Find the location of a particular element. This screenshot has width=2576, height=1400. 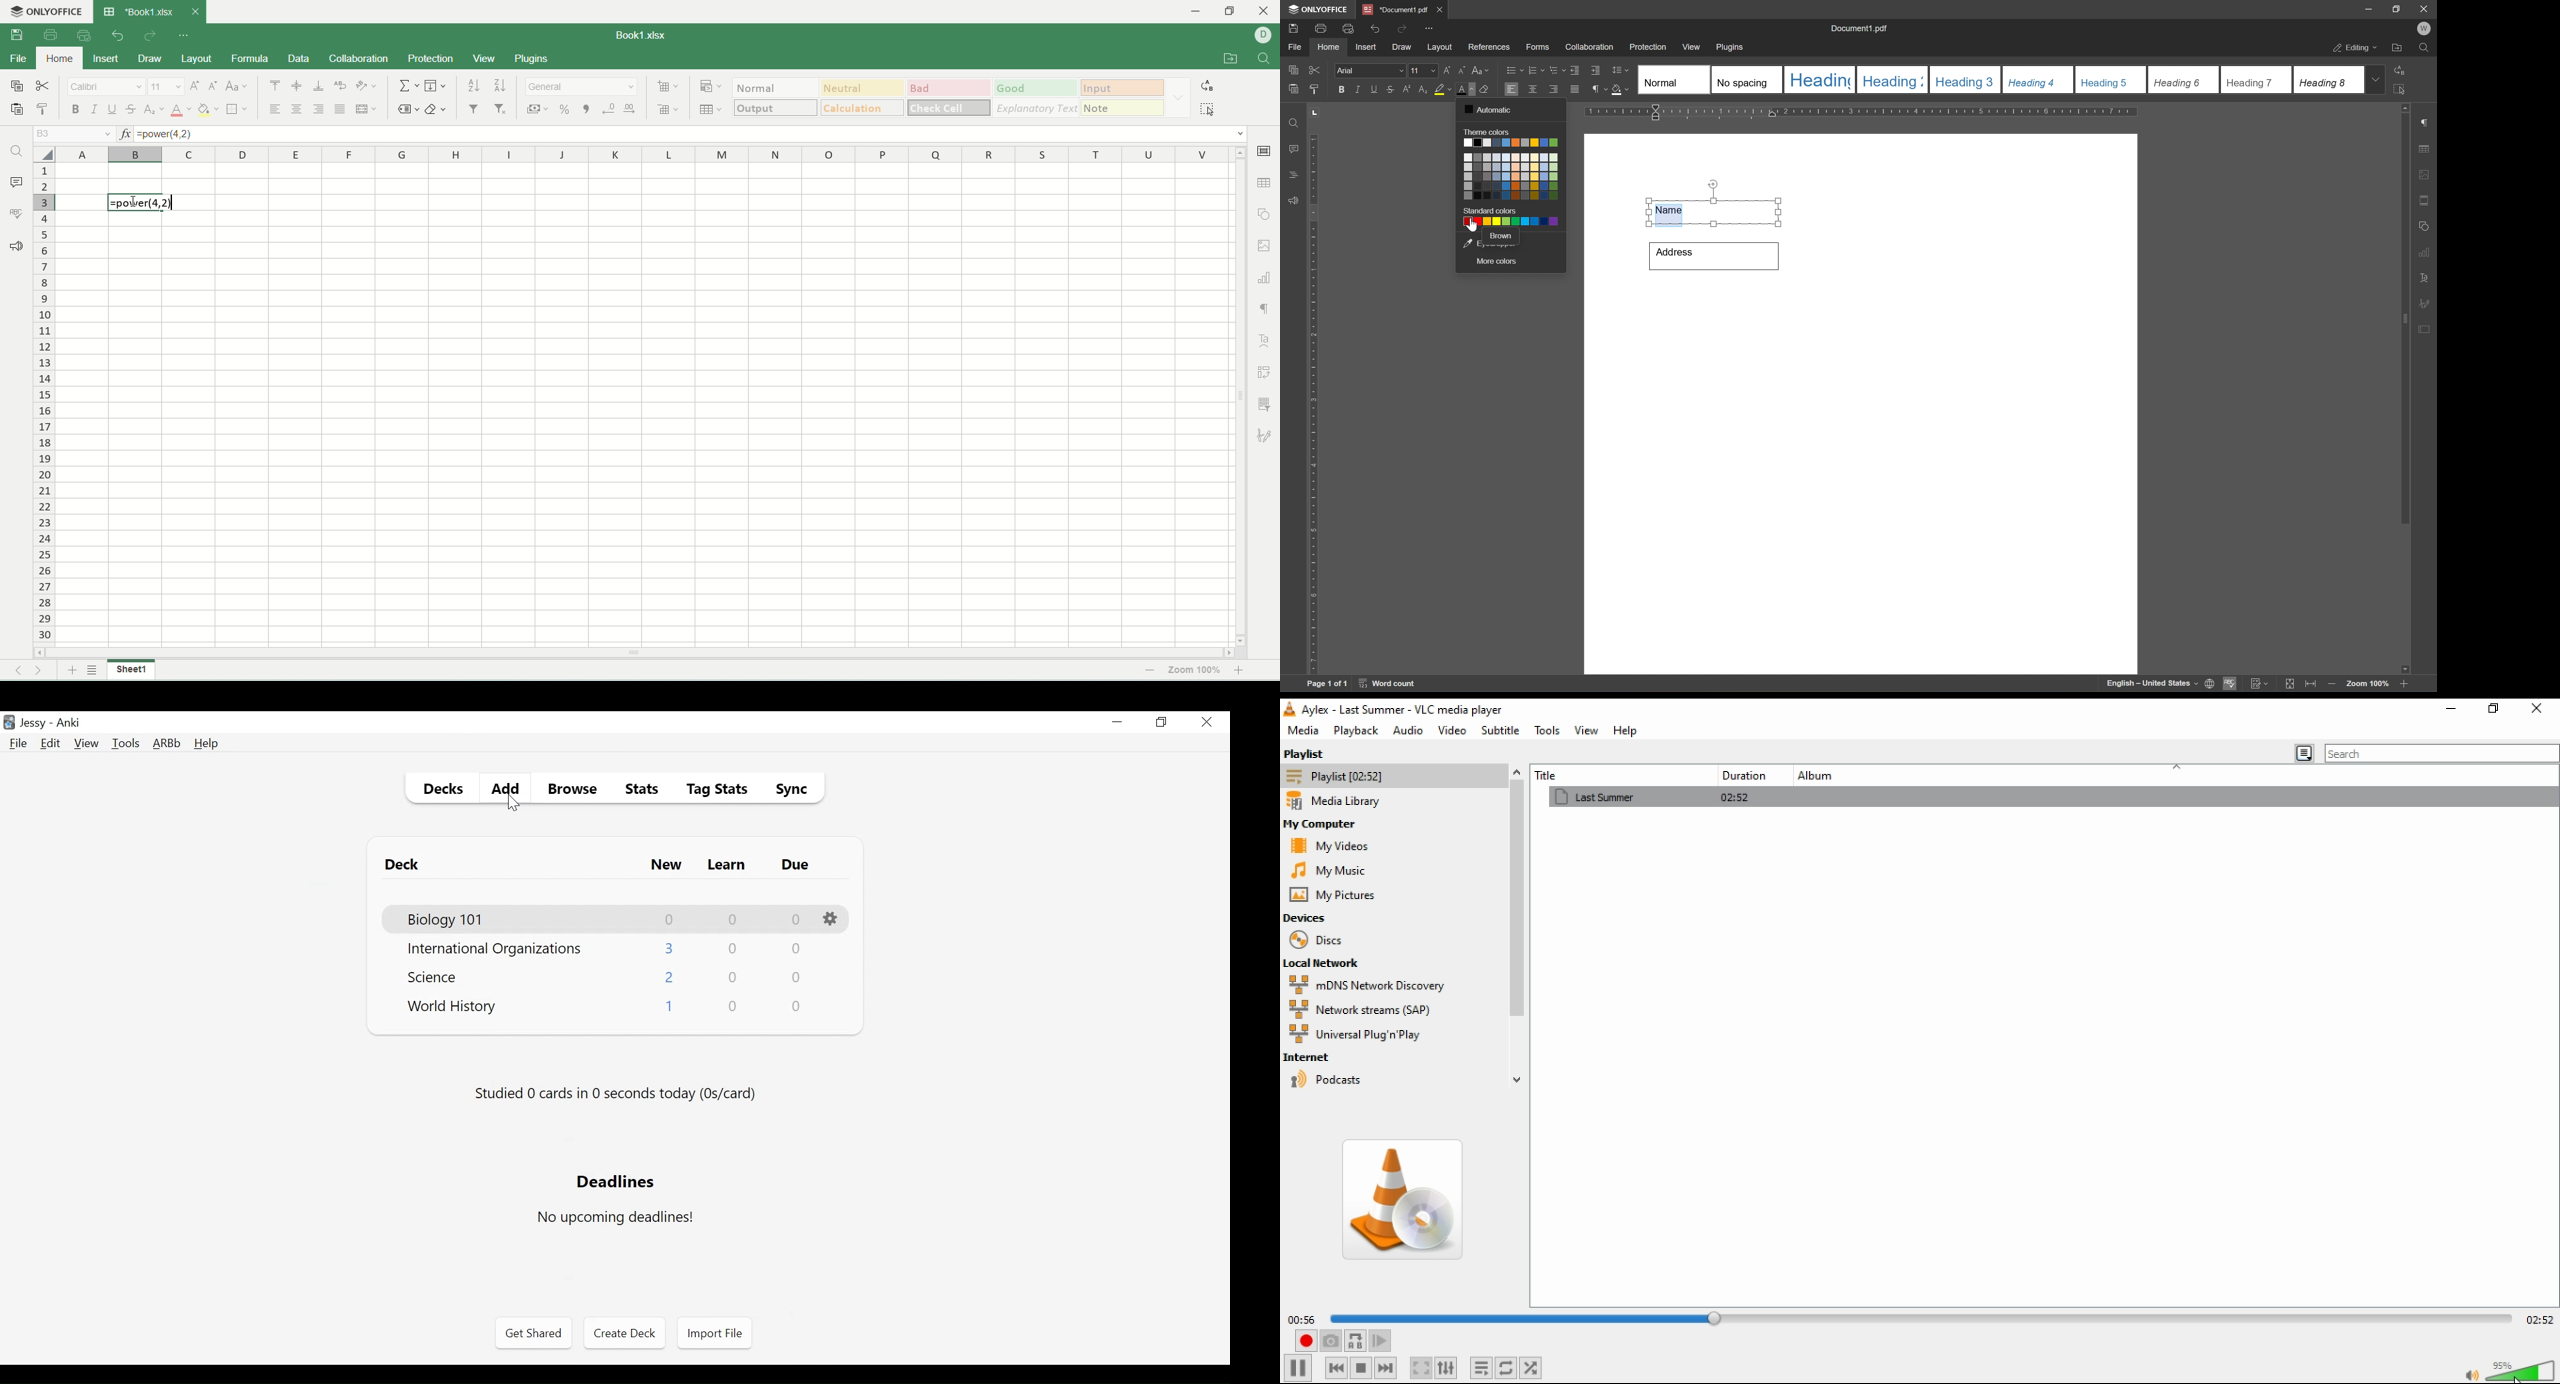

align center is located at coordinates (1532, 89).